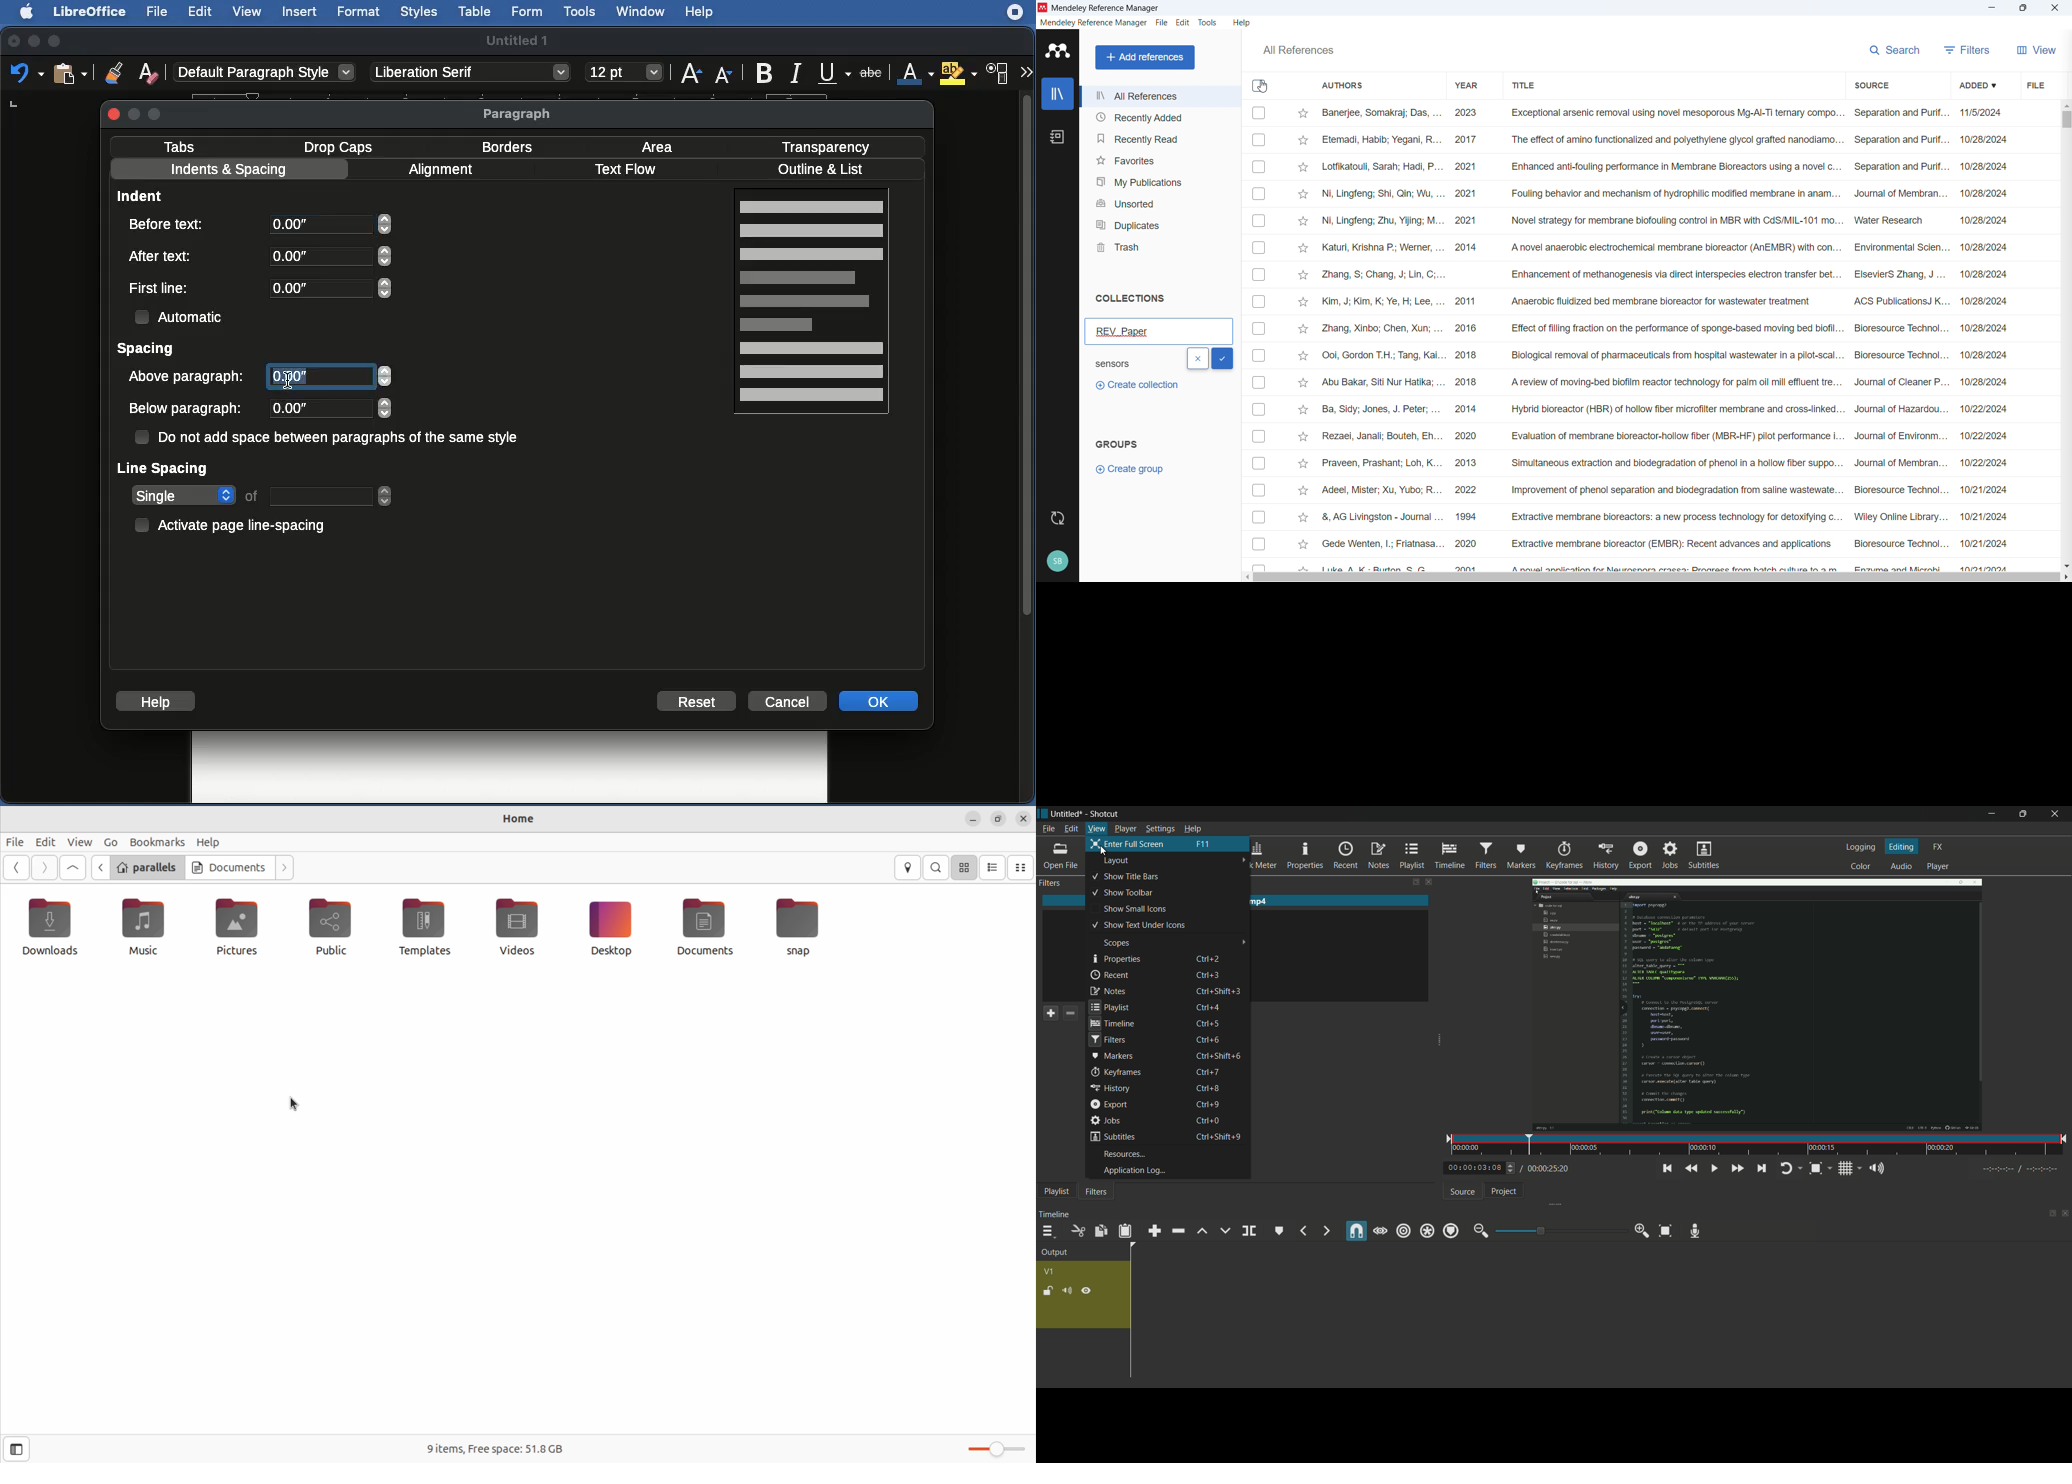 Image resolution: width=2072 pixels, height=1484 pixels. What do you see at coordinates (1025, 70) in the screenshot?
I see `More` at bounding box center [1025, 70].